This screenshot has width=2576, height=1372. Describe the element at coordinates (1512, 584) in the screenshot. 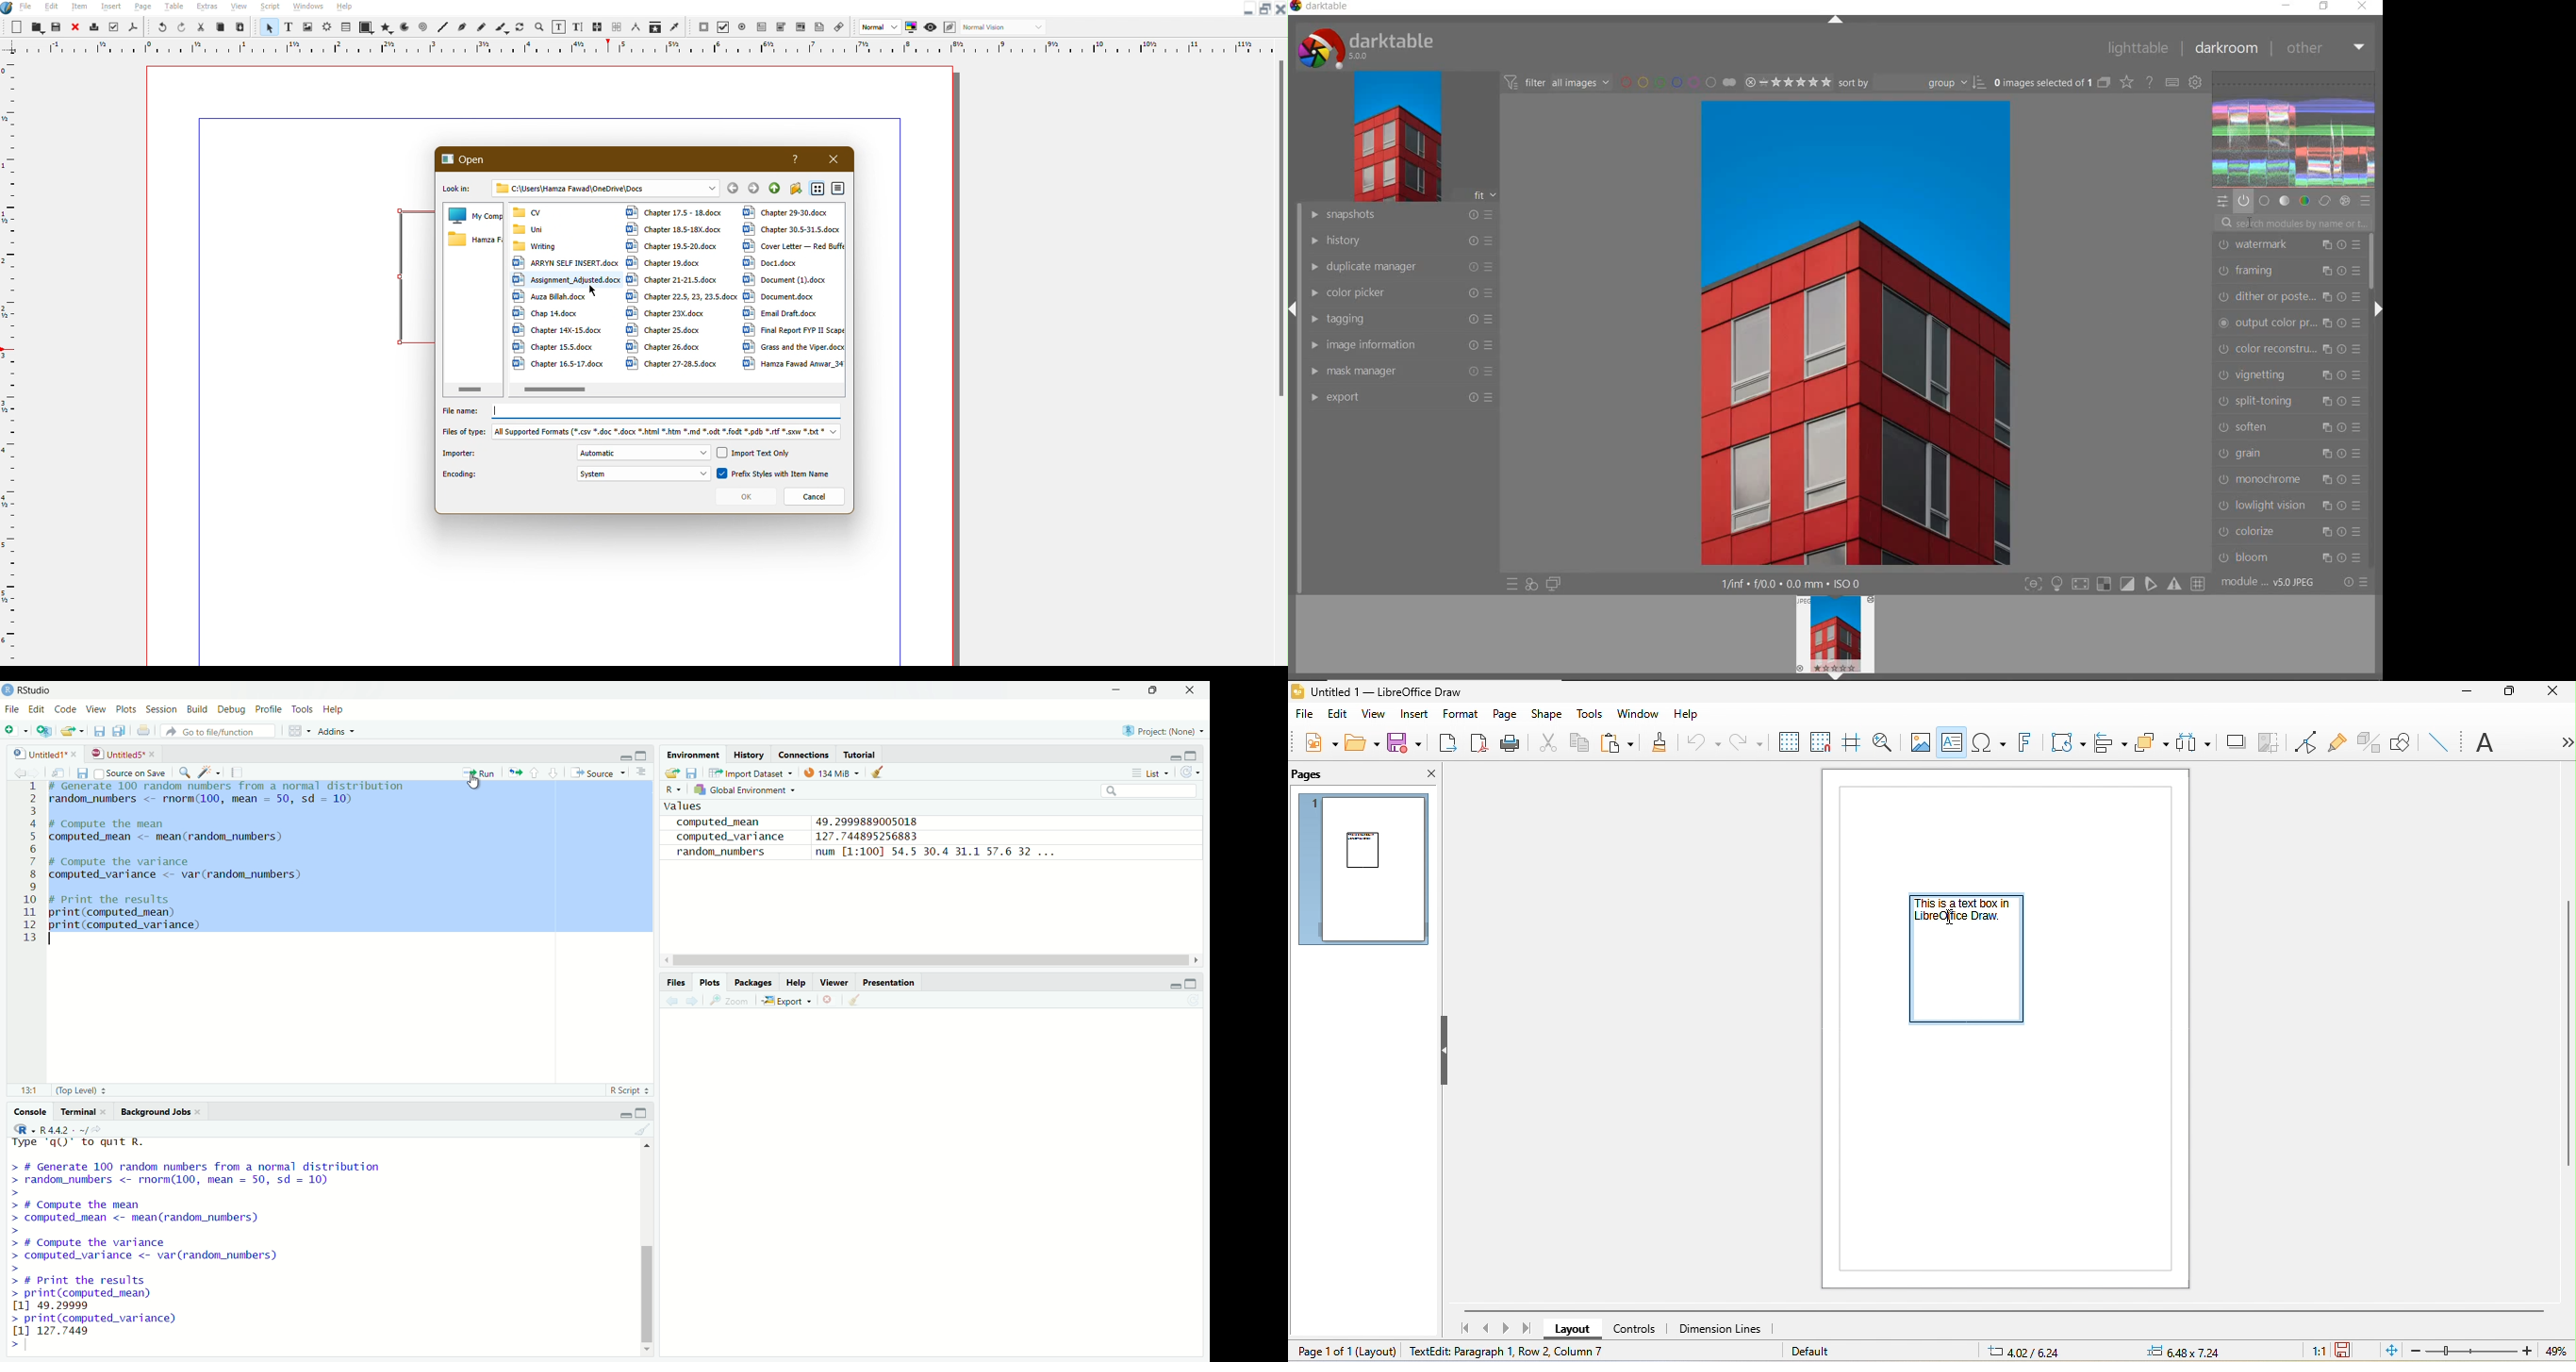

I see `quick access to preset` at that location.